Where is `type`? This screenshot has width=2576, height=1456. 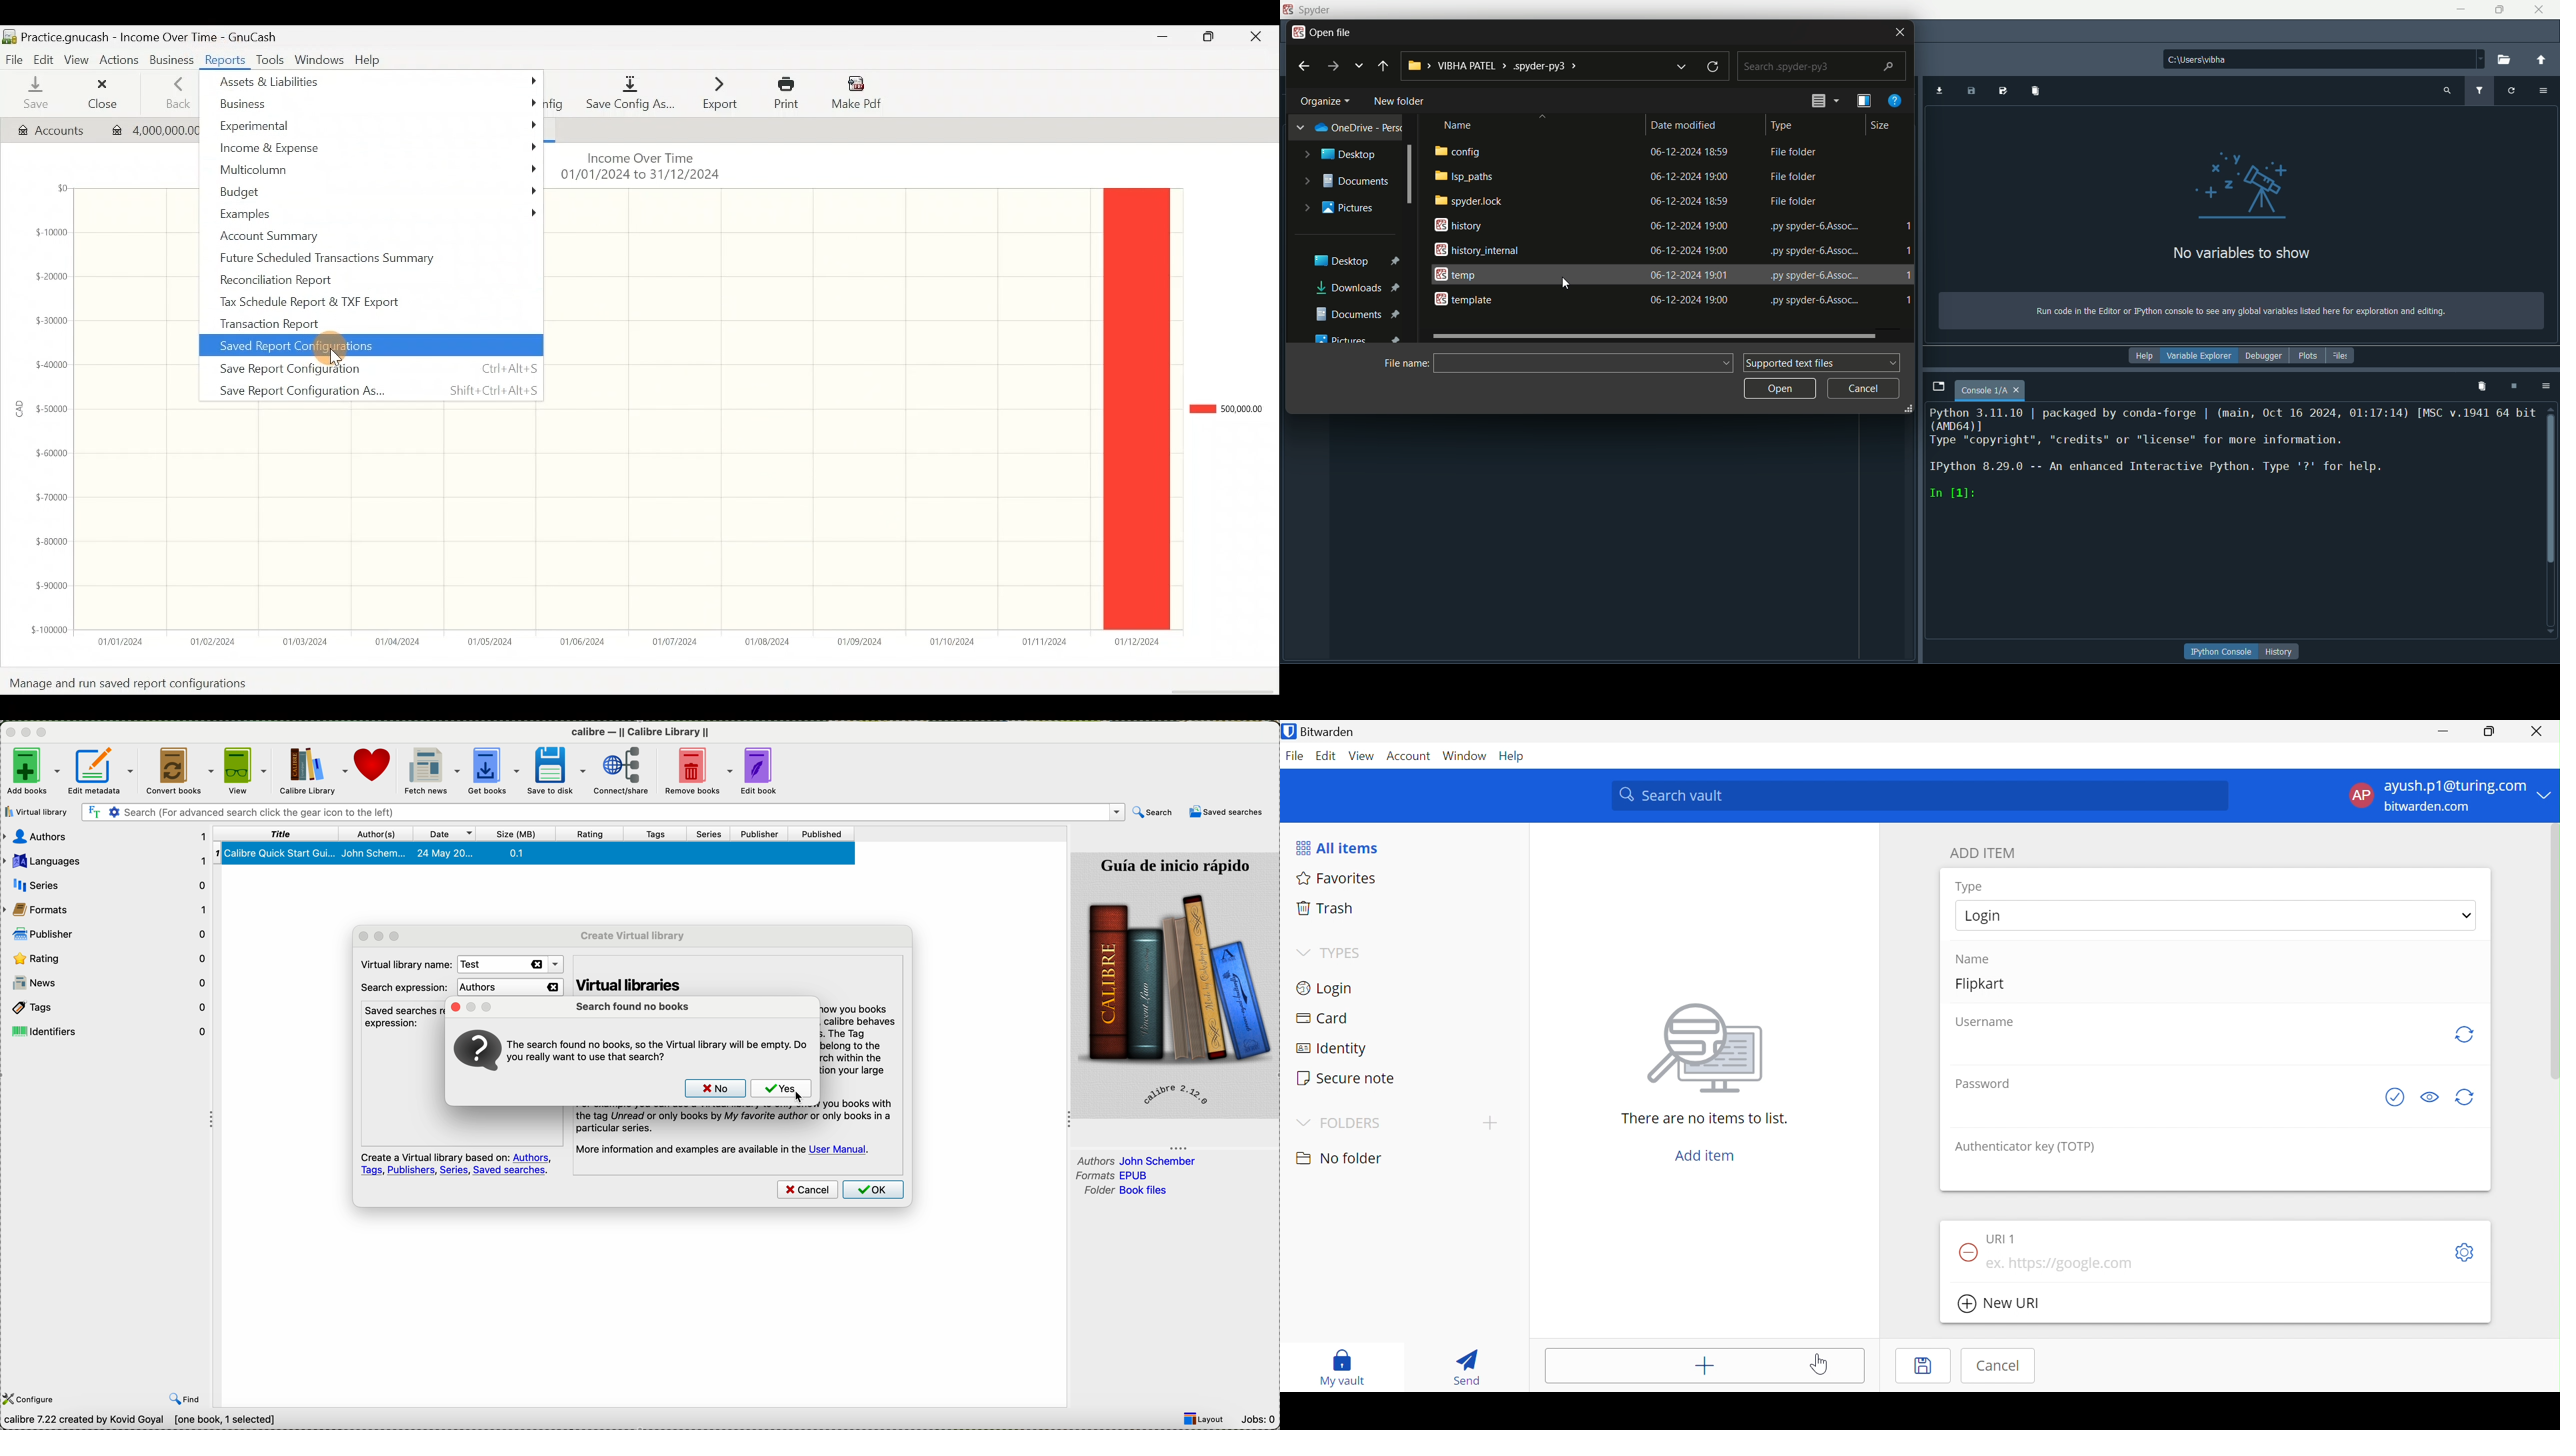
type is located at coordinates (1781, 126).